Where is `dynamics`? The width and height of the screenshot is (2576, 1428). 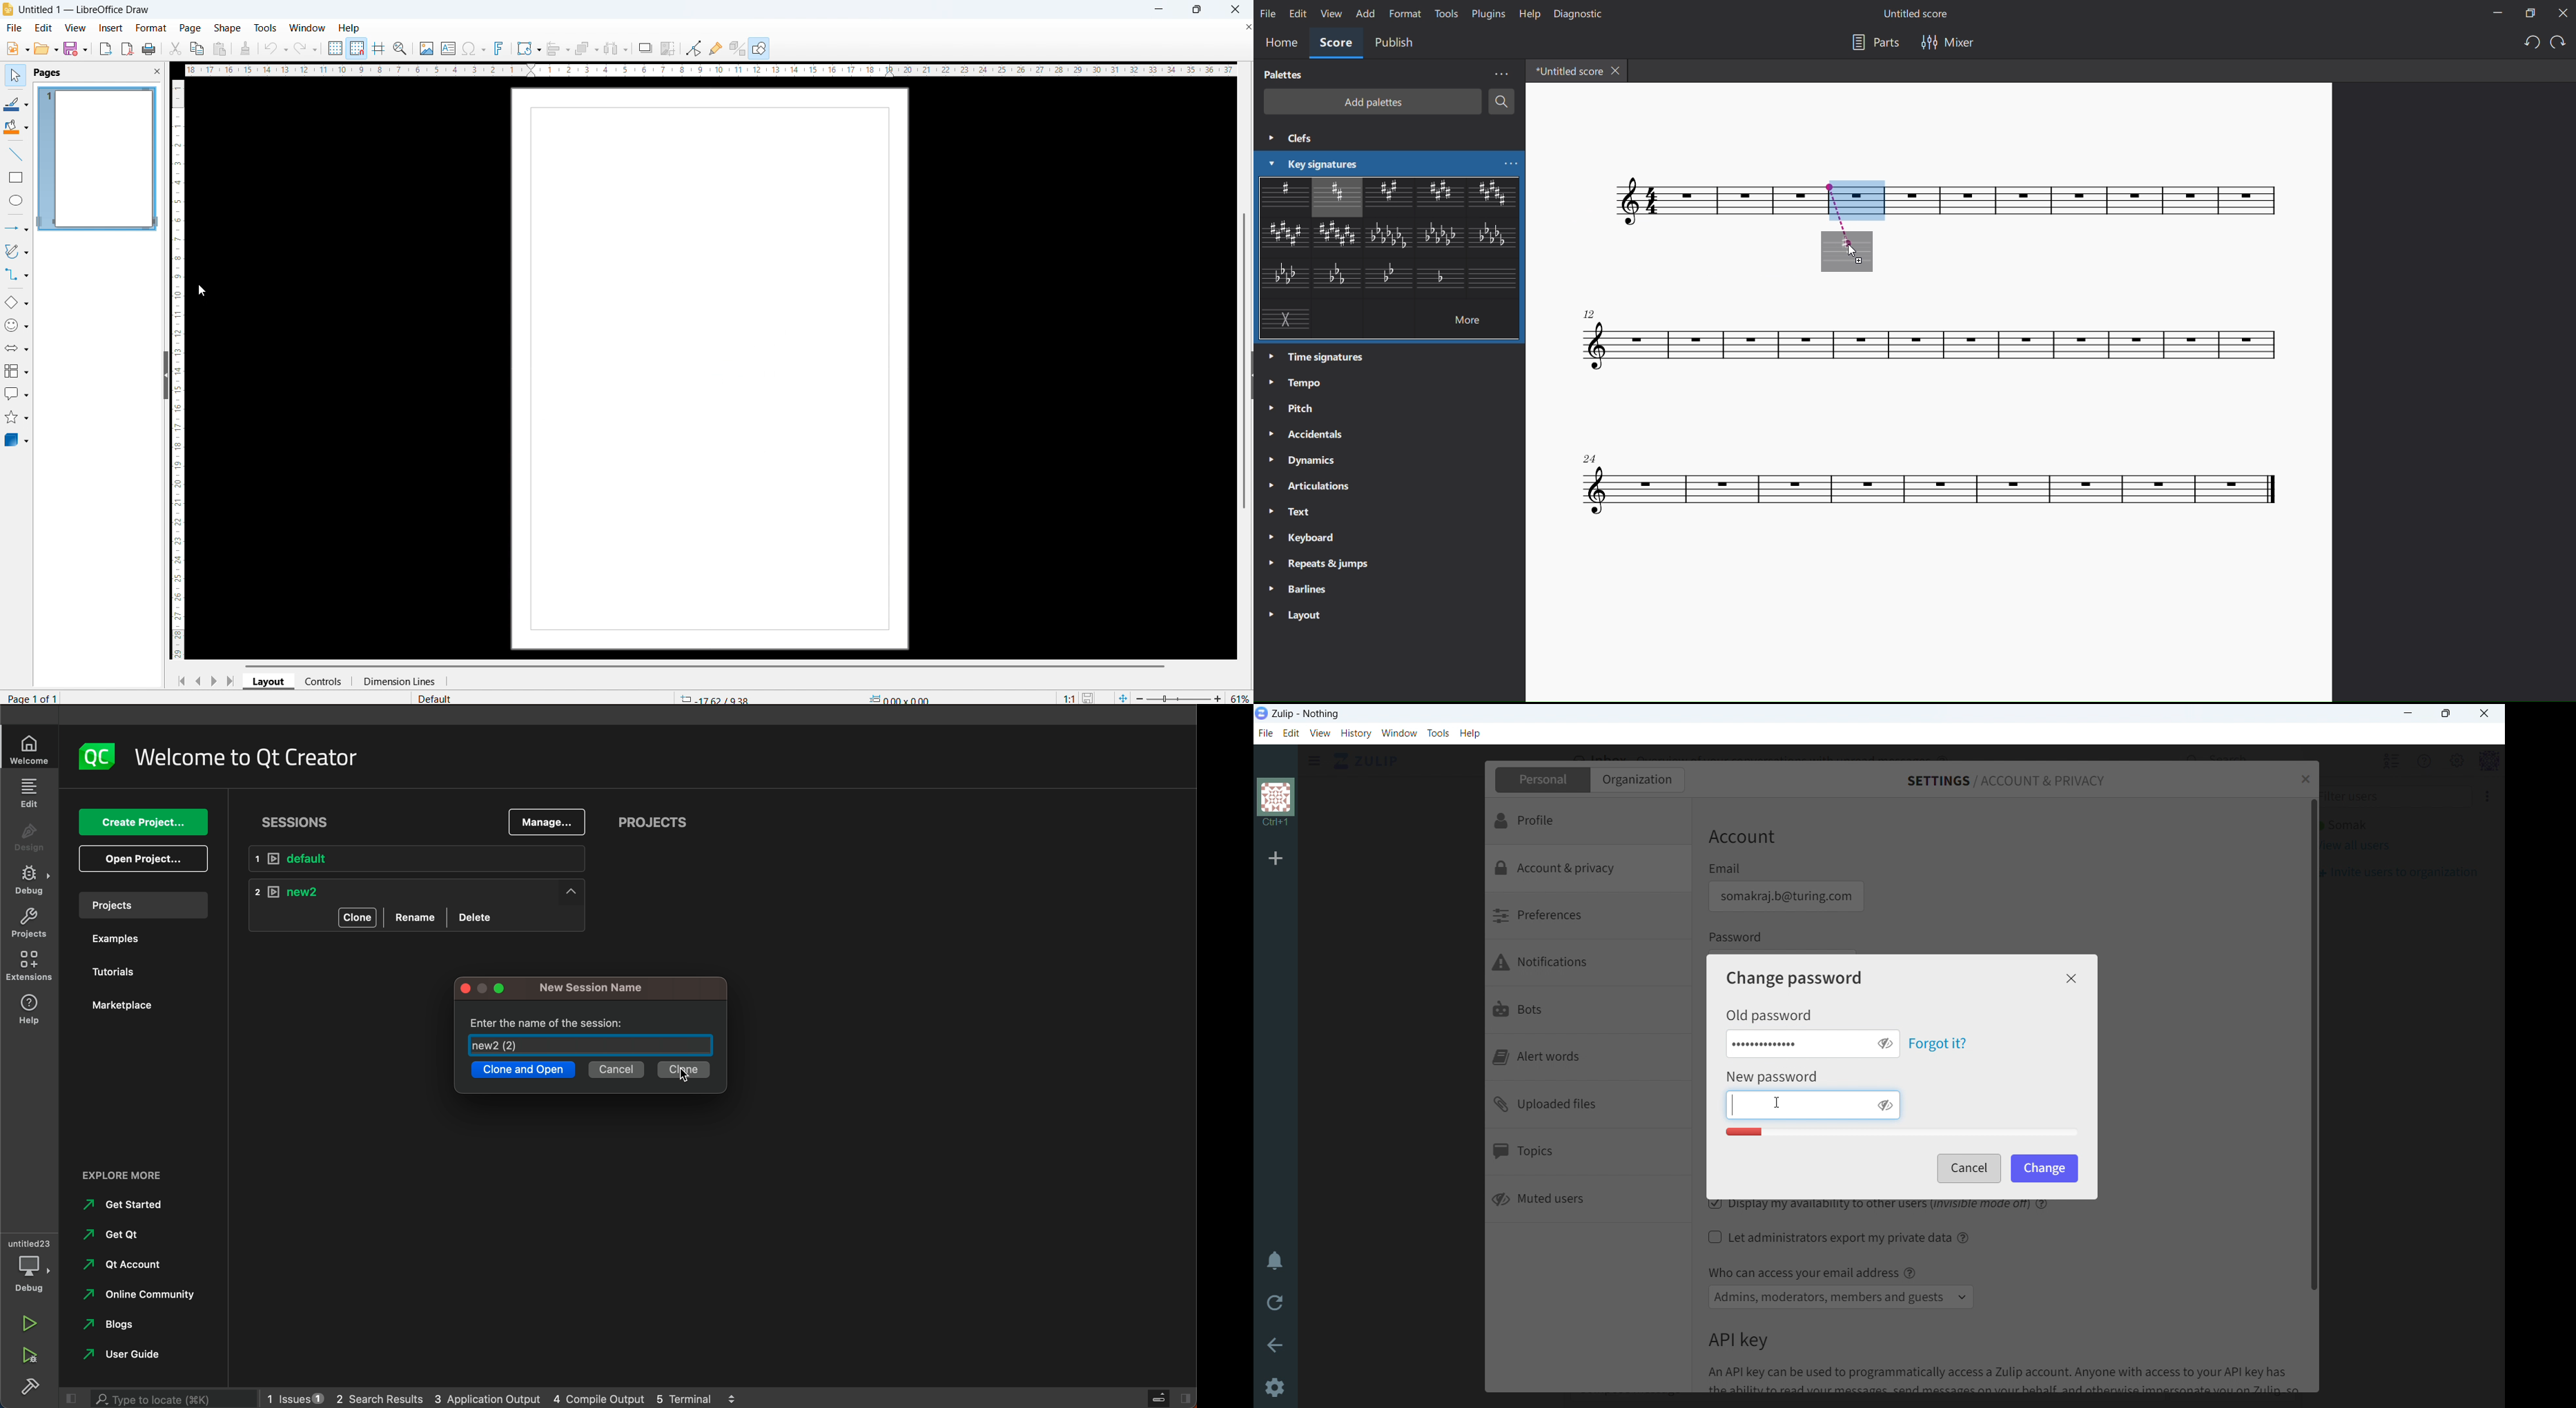 dynamics is located at coordinates (1309, 462).